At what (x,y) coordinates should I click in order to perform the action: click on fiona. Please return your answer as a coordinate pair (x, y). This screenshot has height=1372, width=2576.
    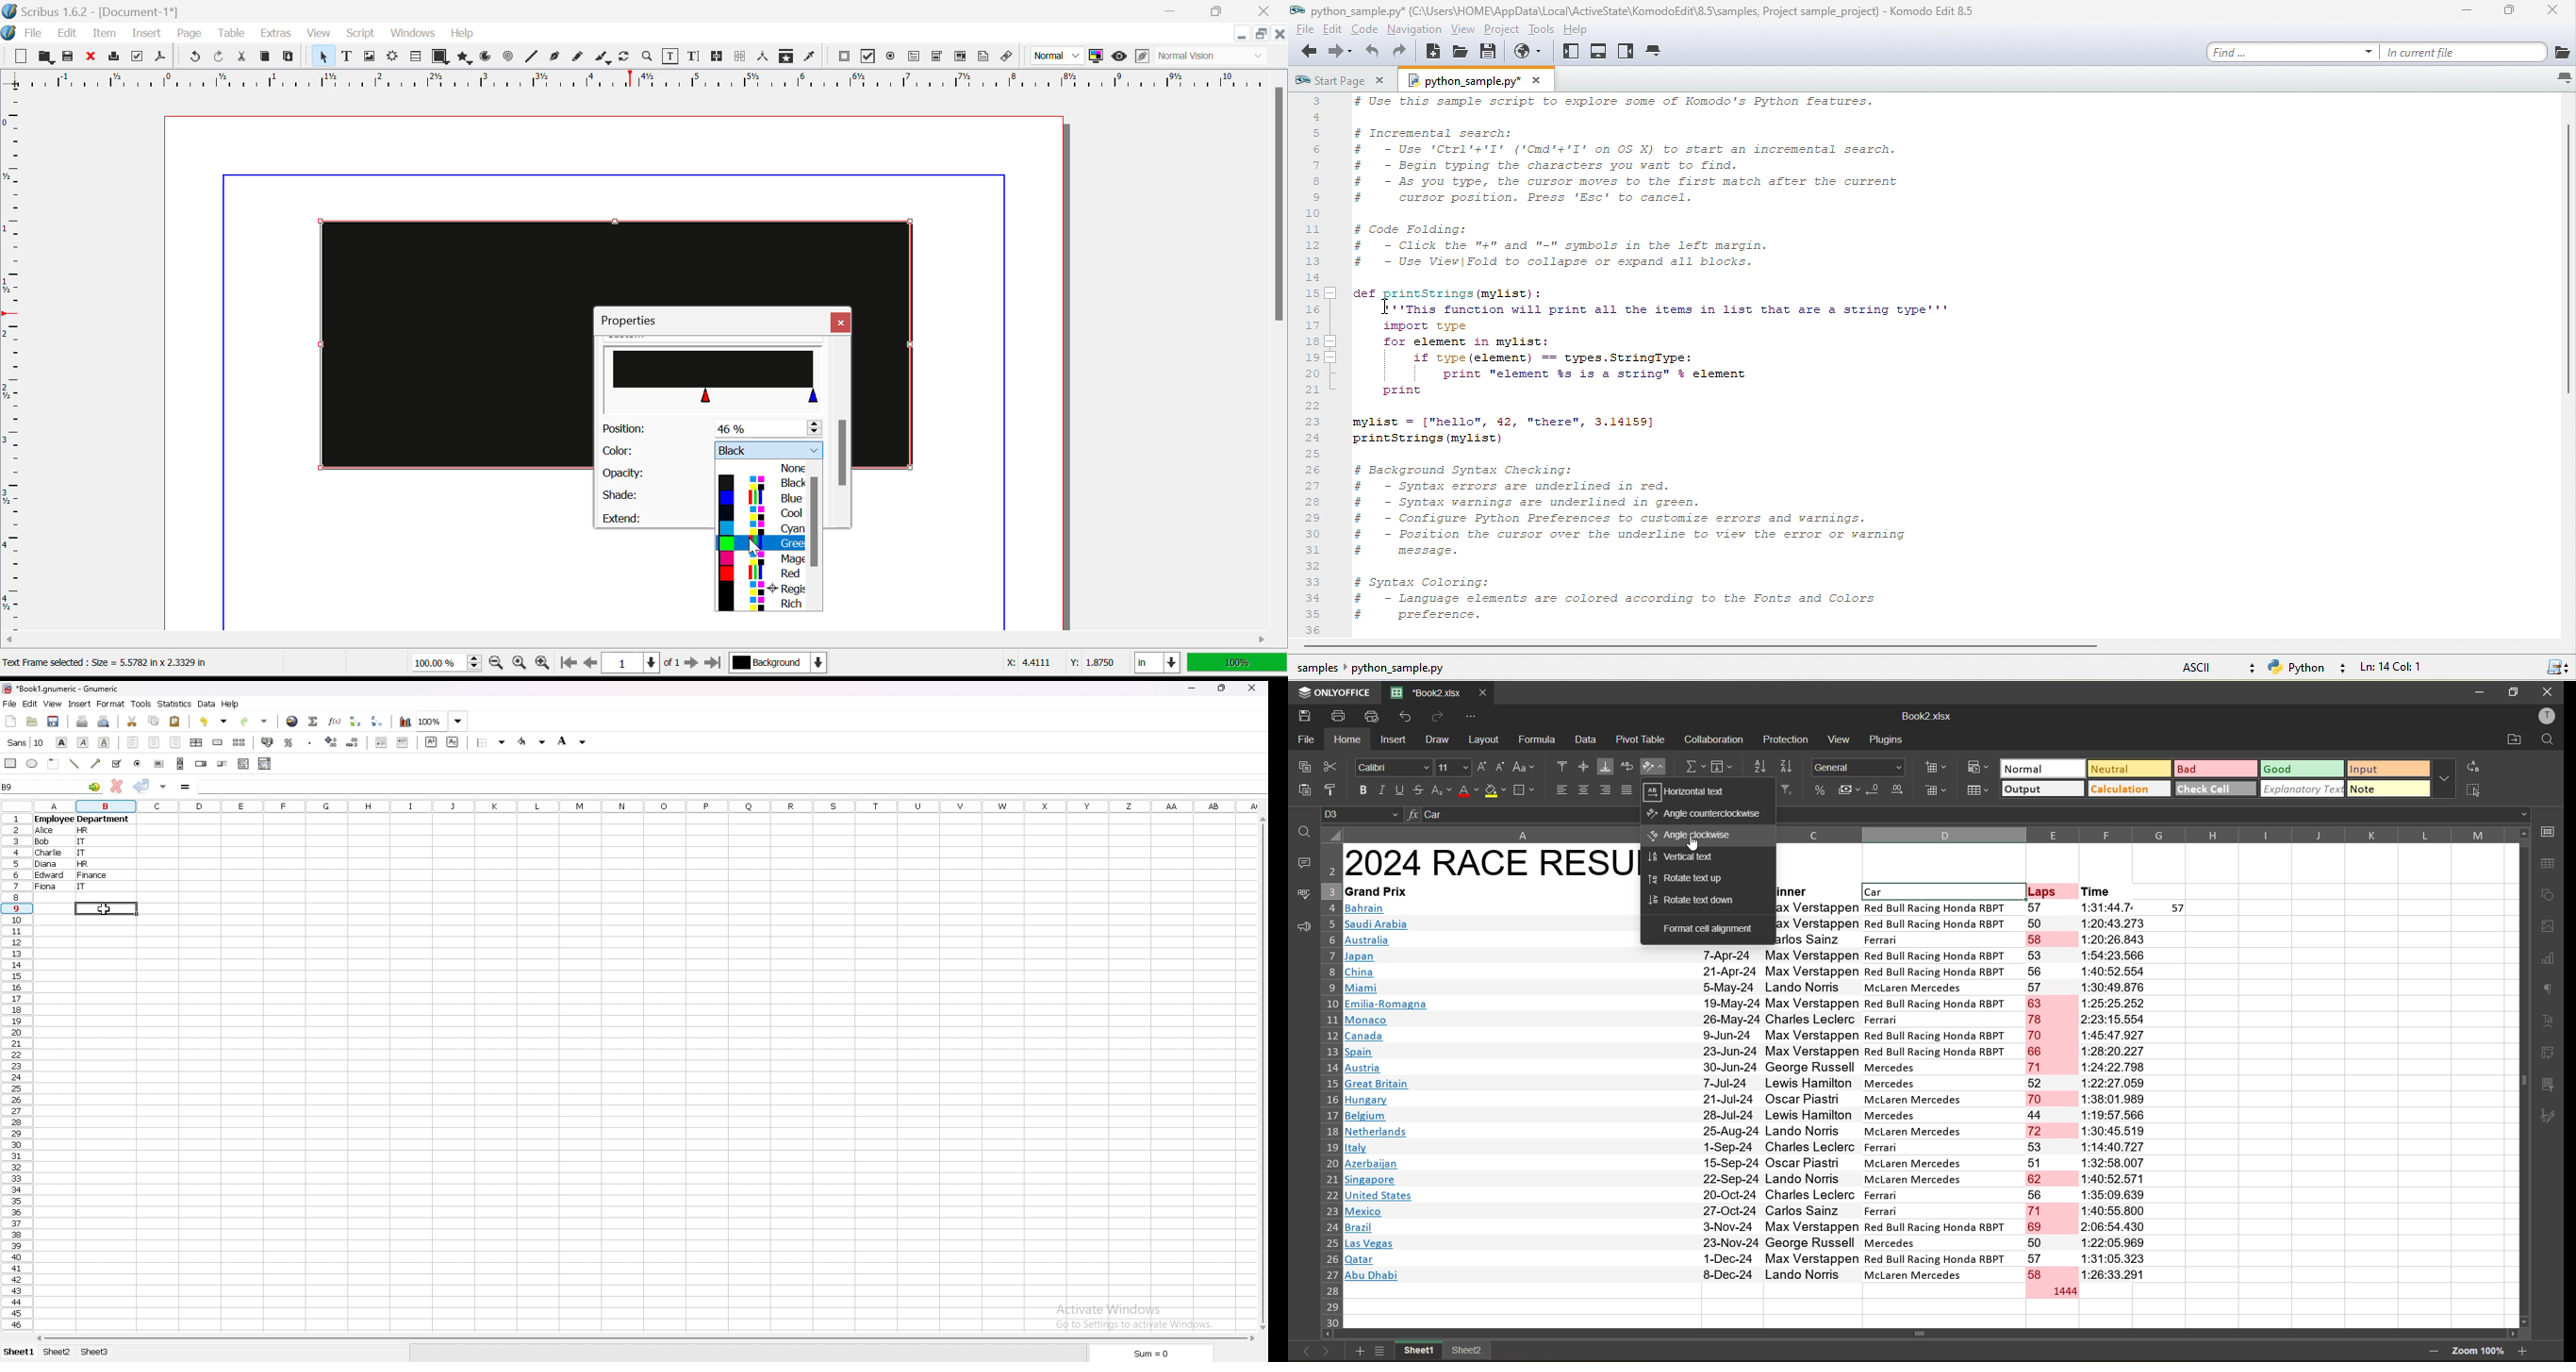
    Looking at the image, I should click on (46, 888).